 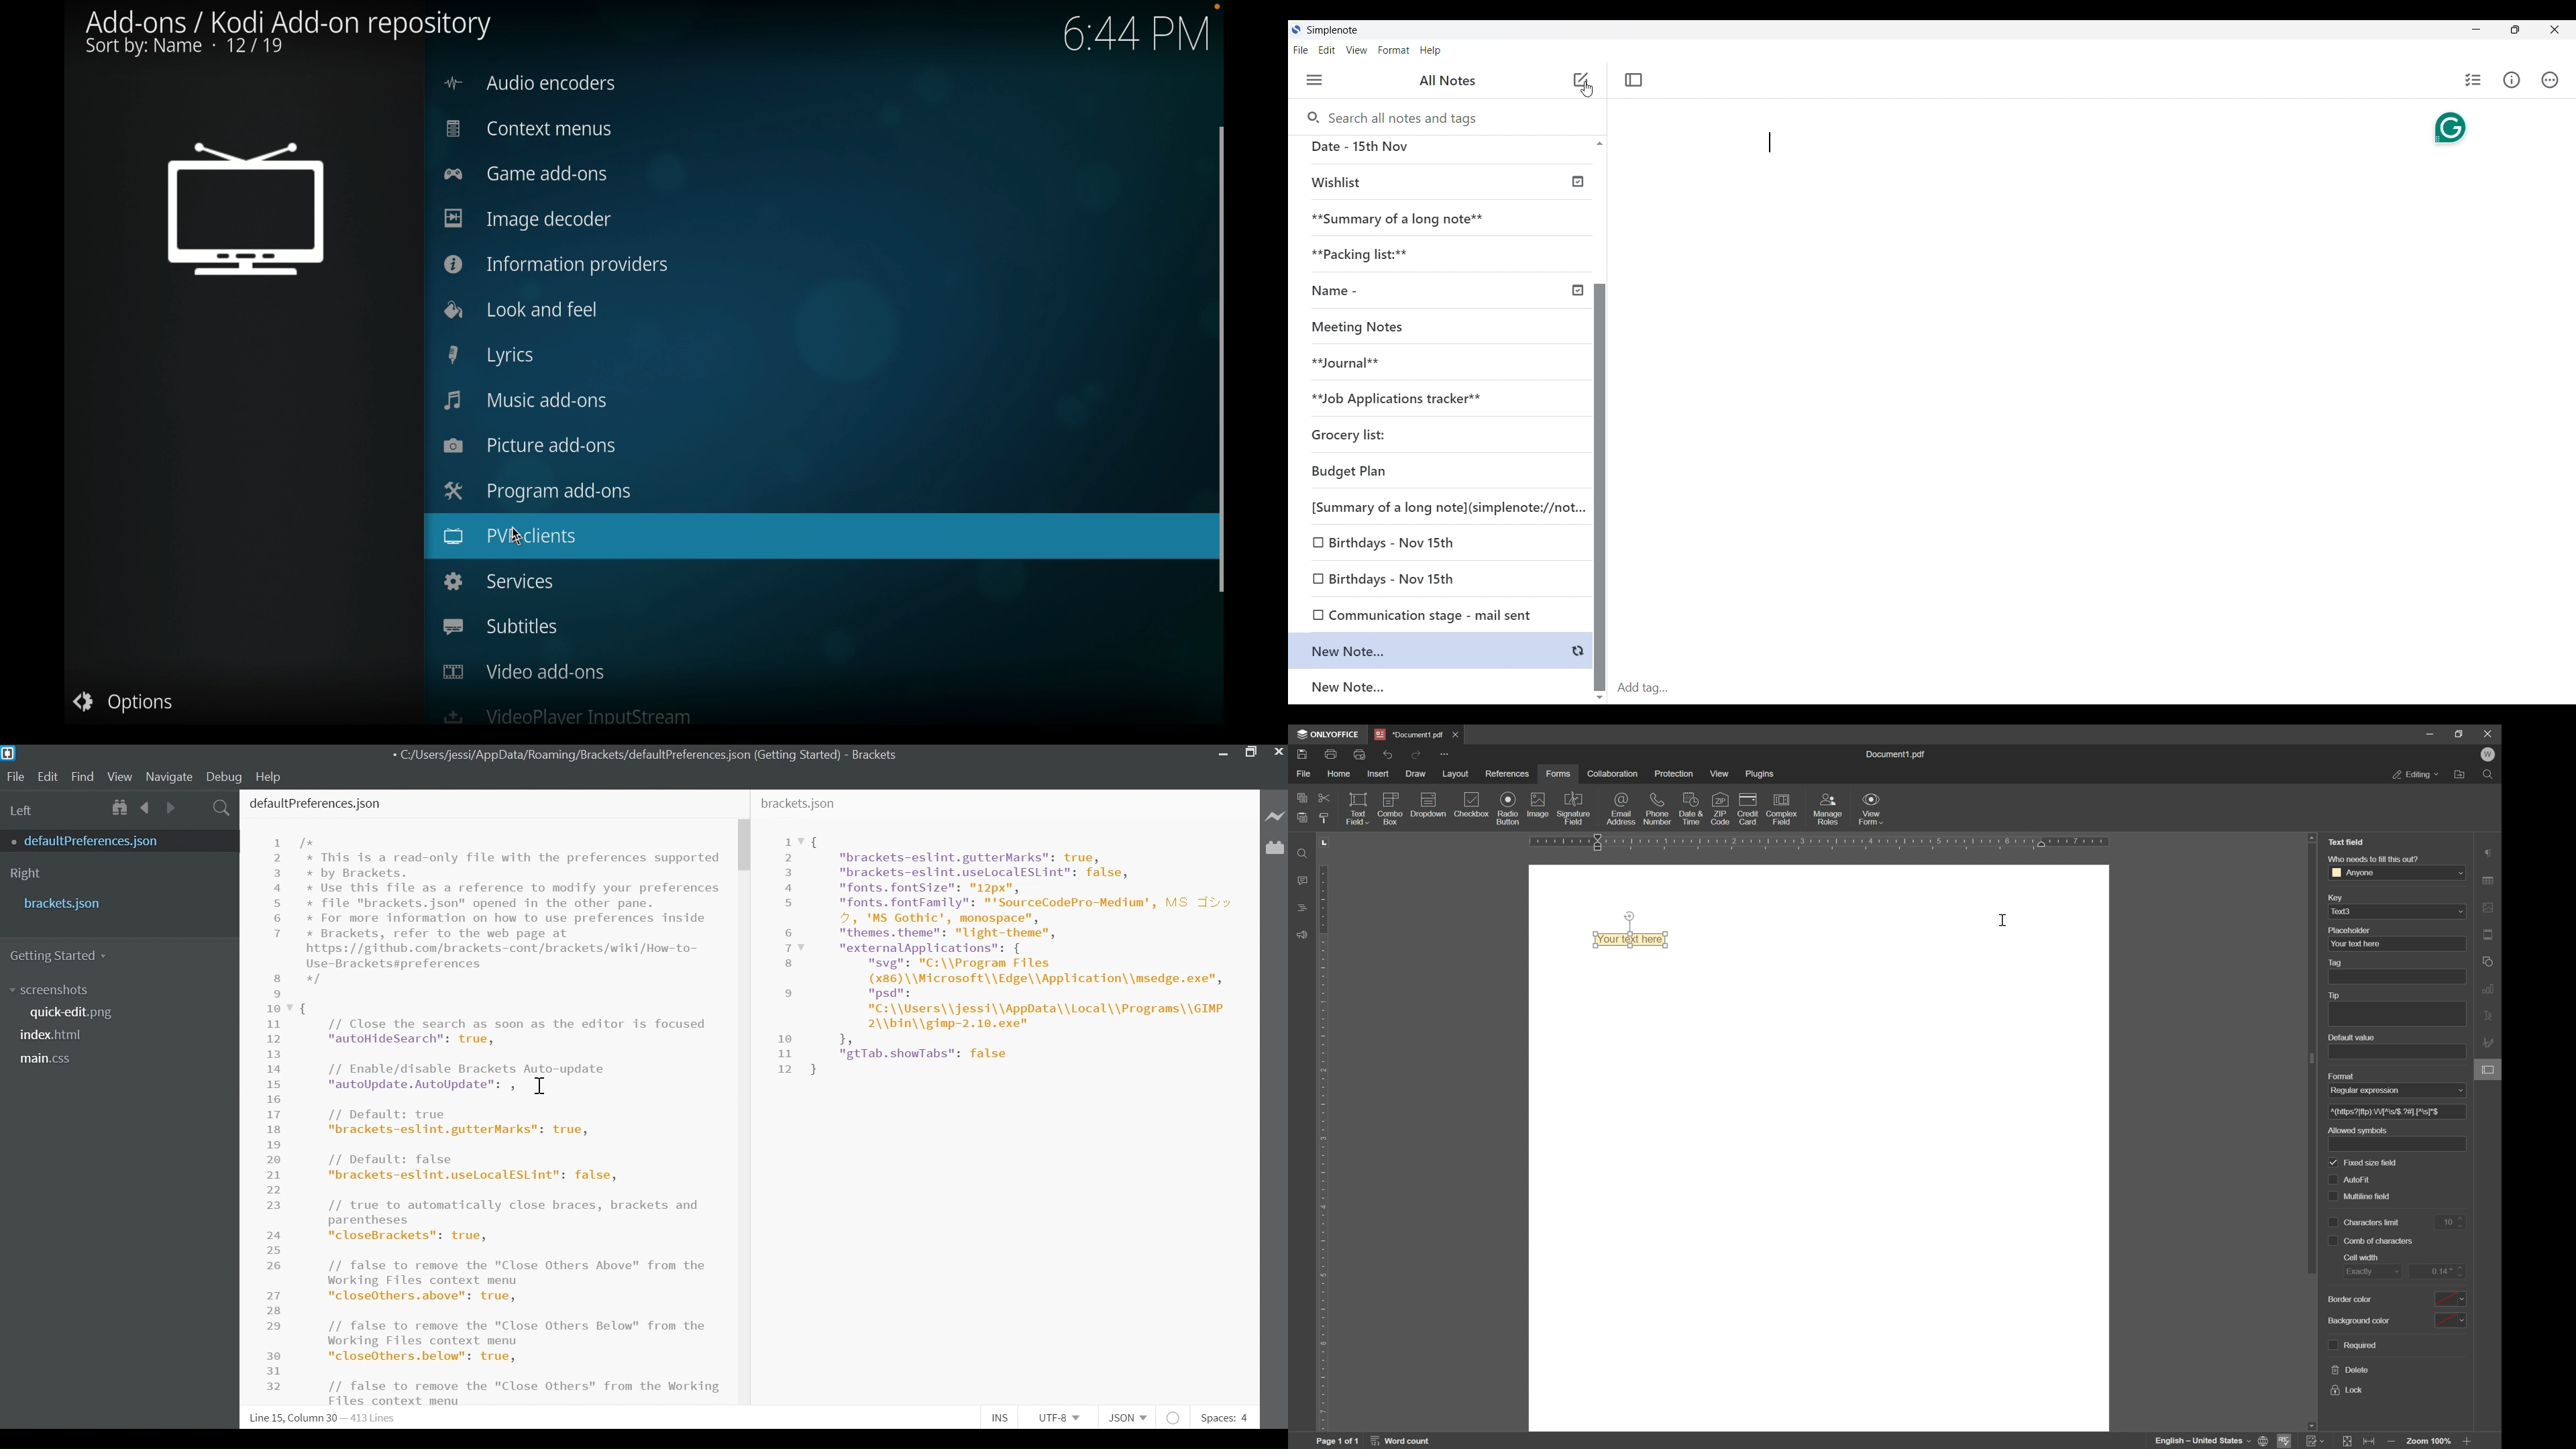 What do you see at coordinates (2490, 880) in the screenshot?
I see `table settings` at bounding box center [2490, 880].